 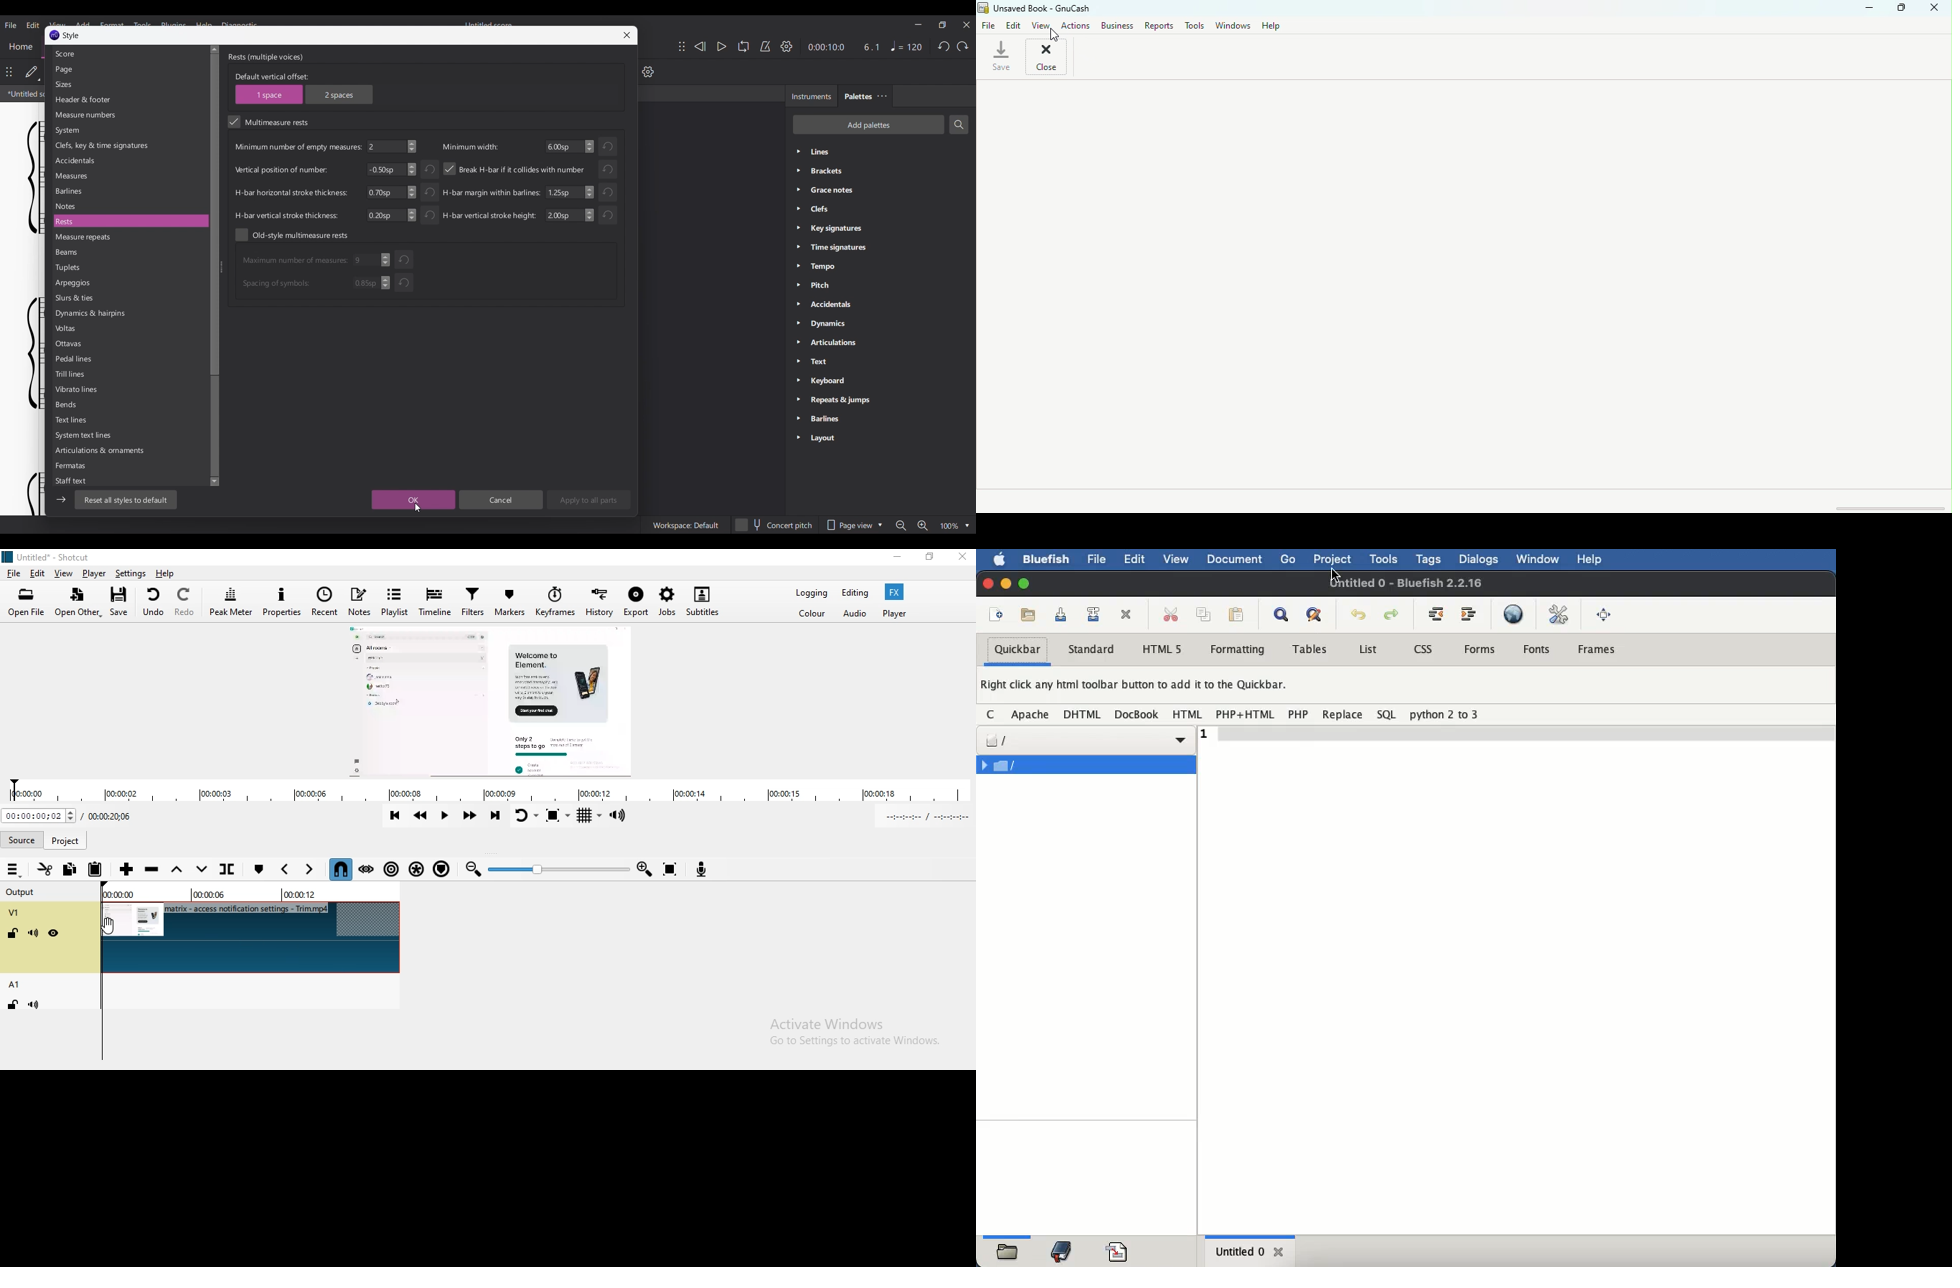 What do you see at coordinates (1598, 648) in the screenshot?
I see `frames` at bounding box center [1598, 648].